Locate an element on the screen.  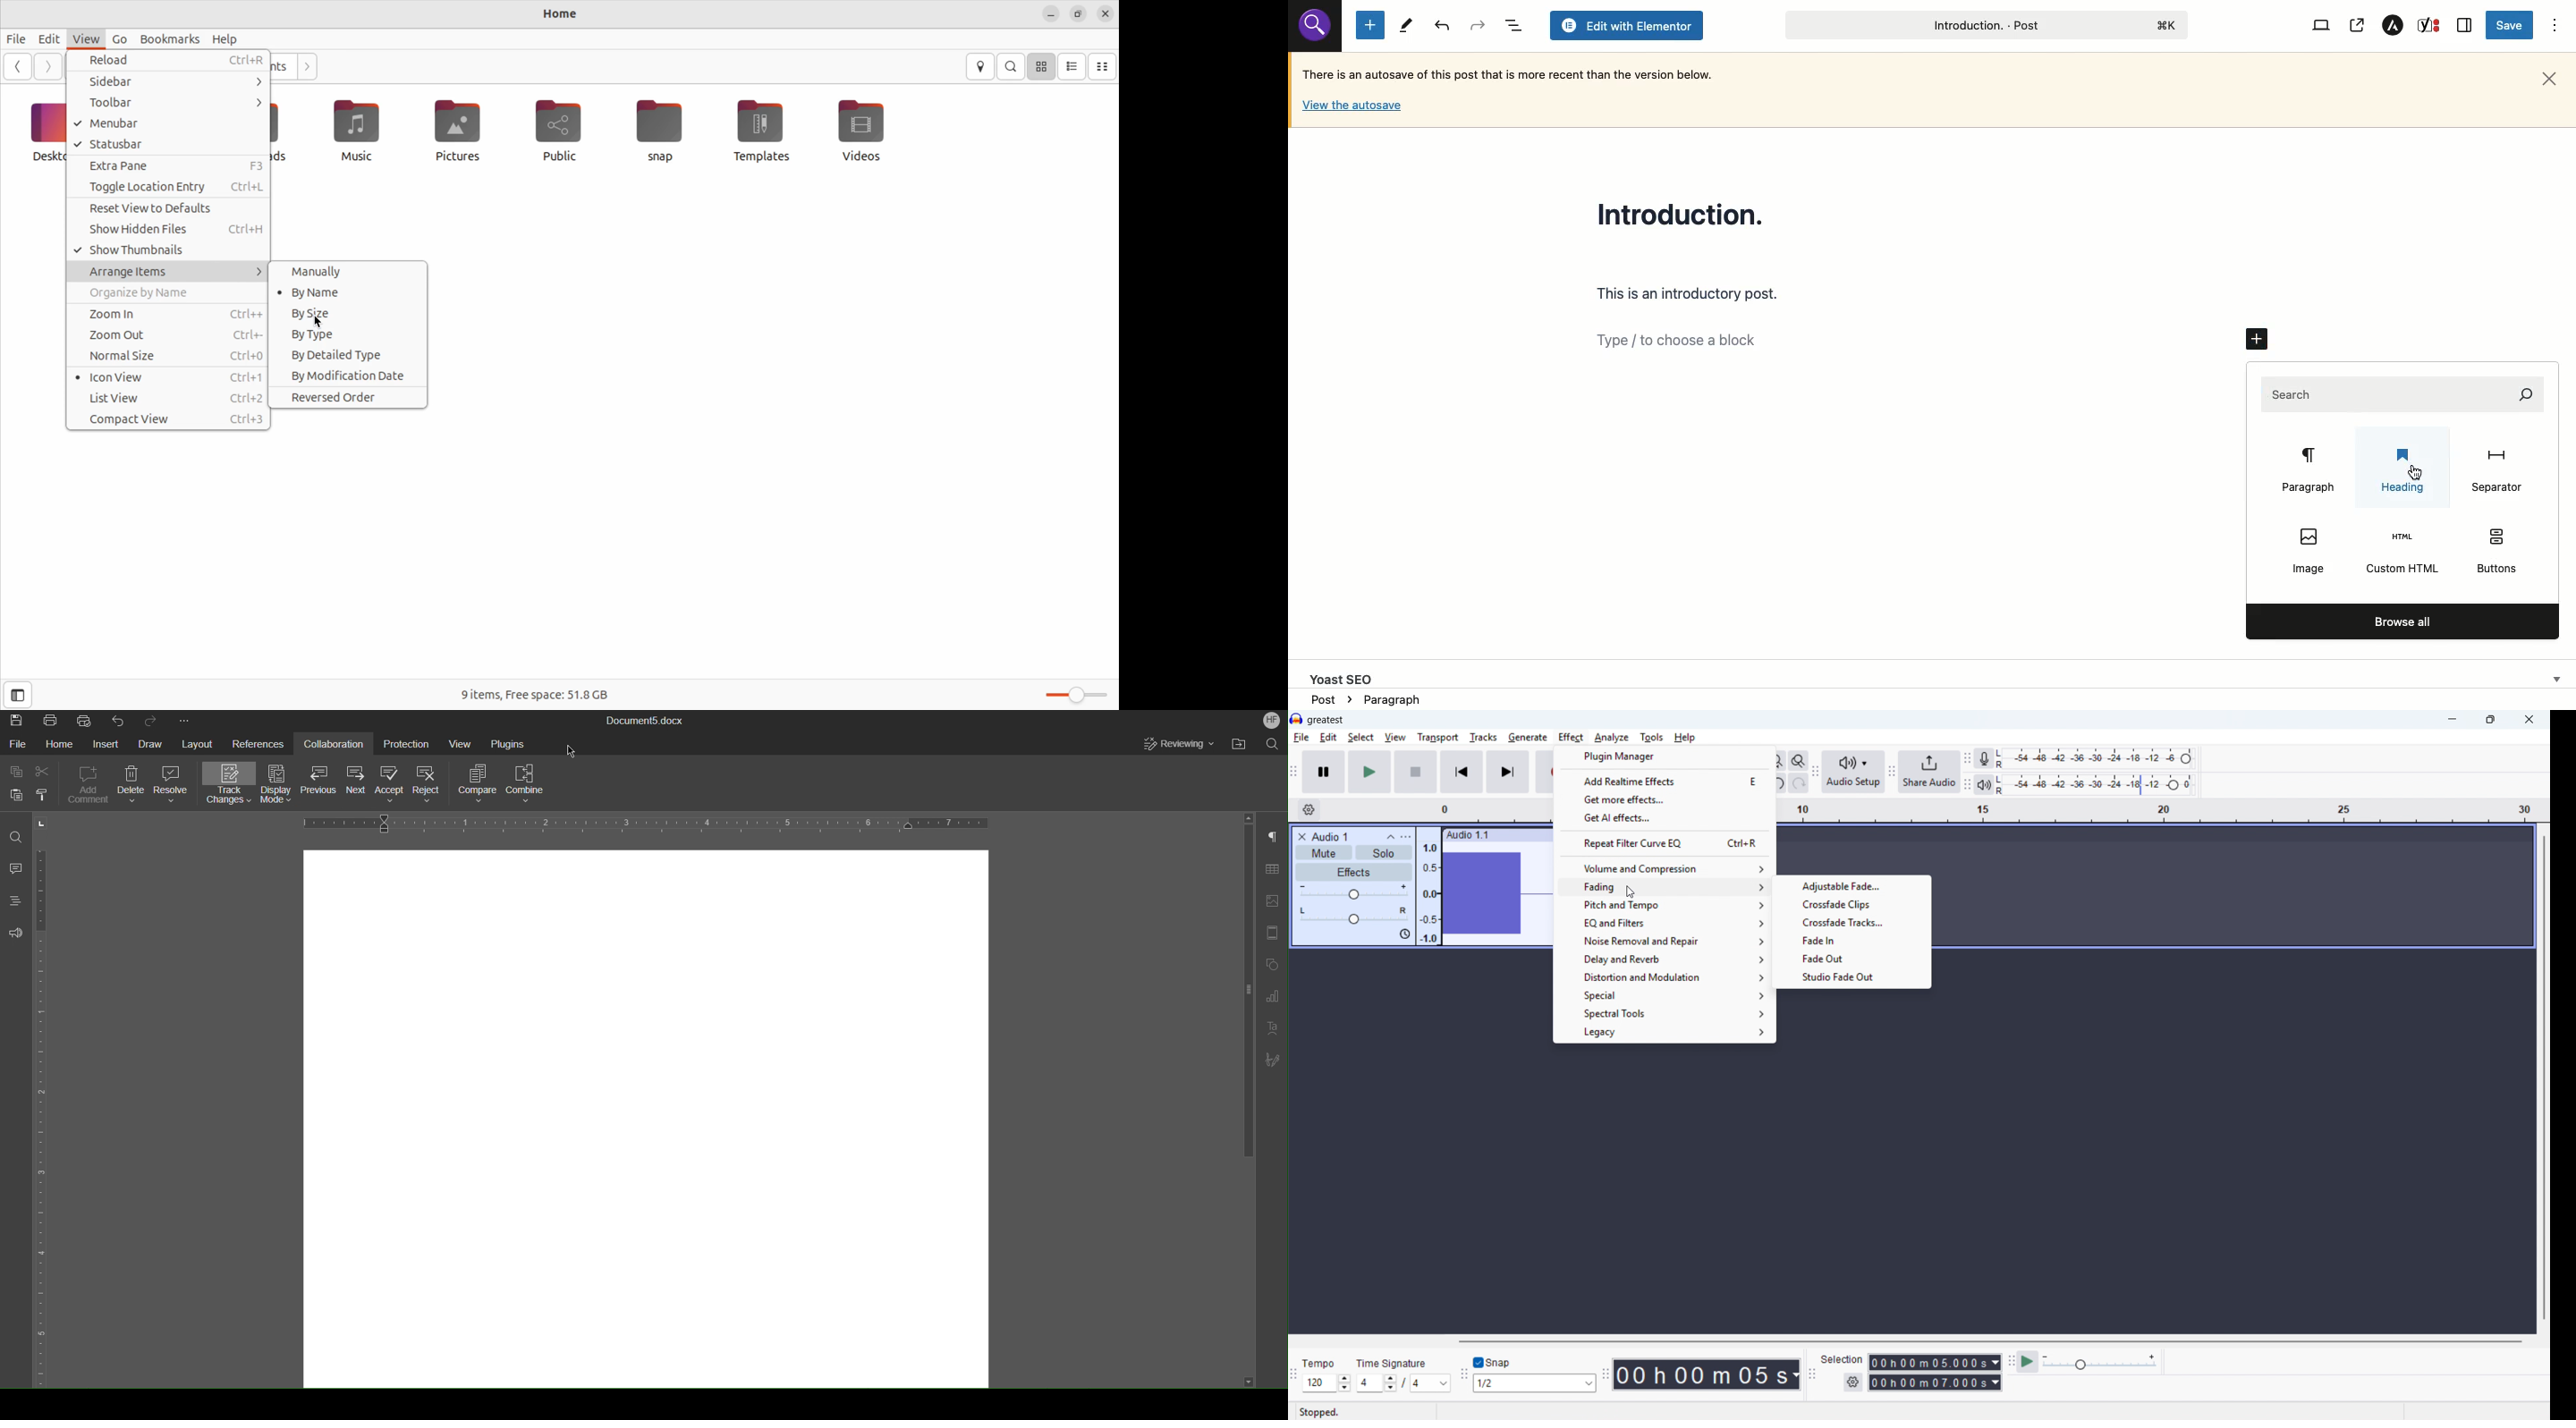
Combine is located at coordinates (533, 785).